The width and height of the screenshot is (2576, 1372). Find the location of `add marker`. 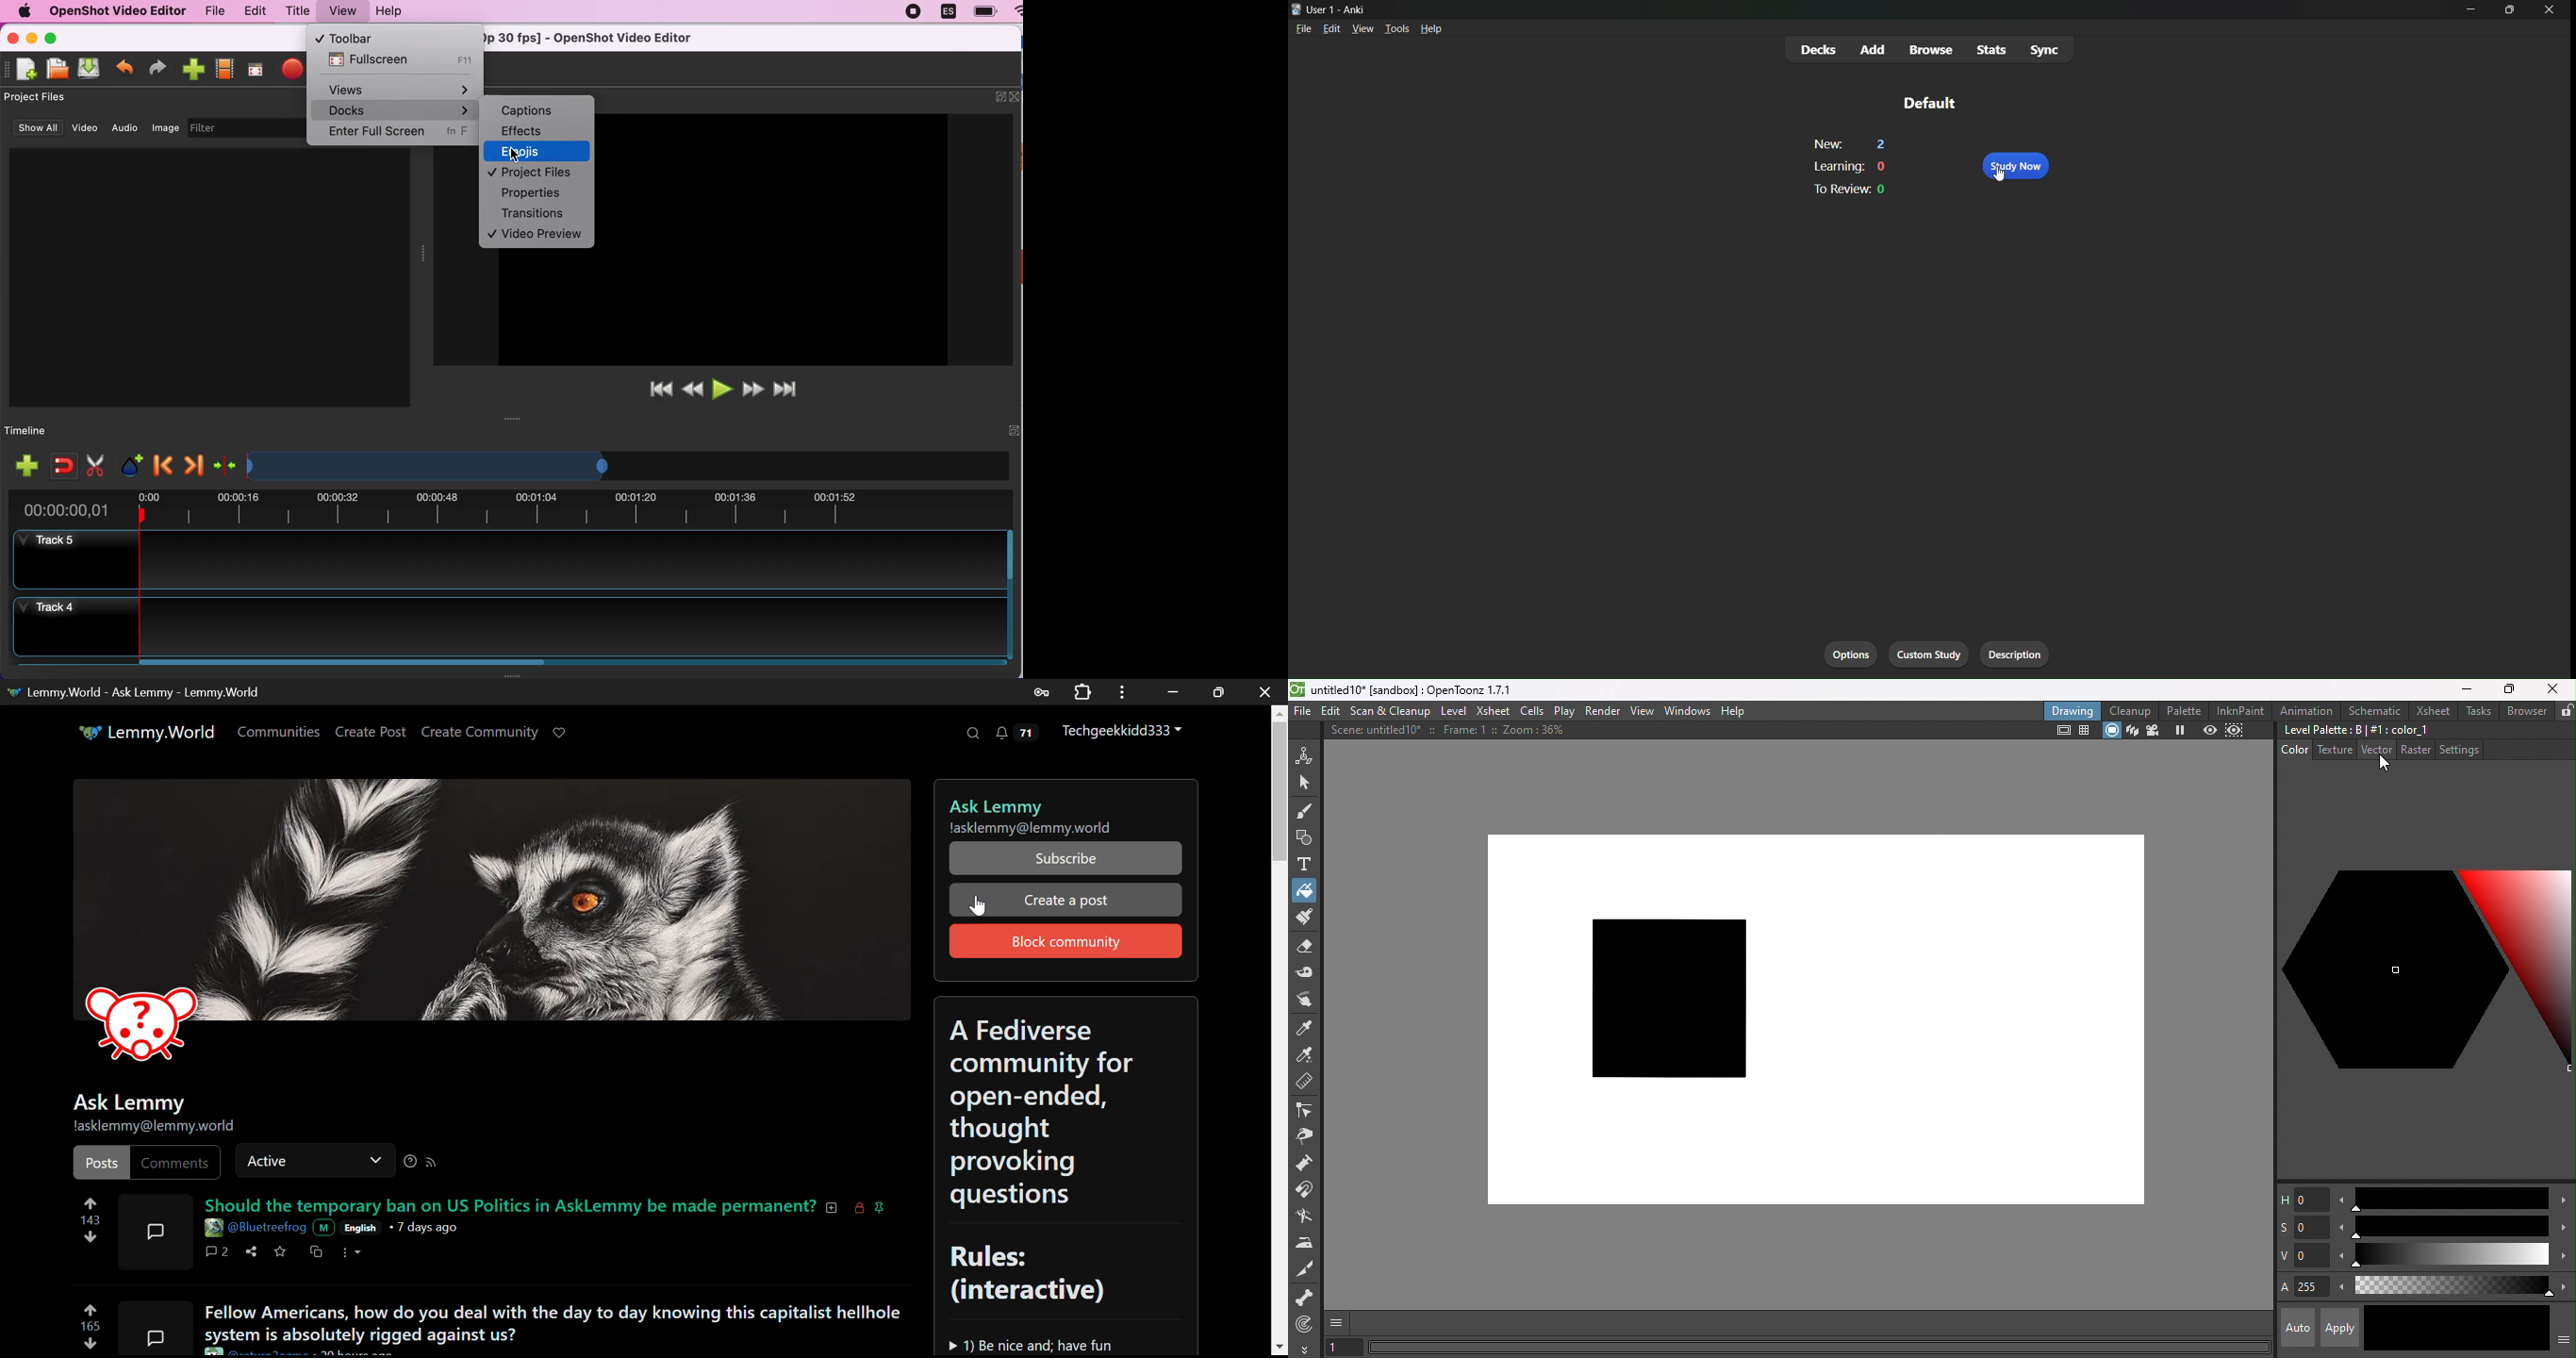

add marker is located at coordinates (130, 463).